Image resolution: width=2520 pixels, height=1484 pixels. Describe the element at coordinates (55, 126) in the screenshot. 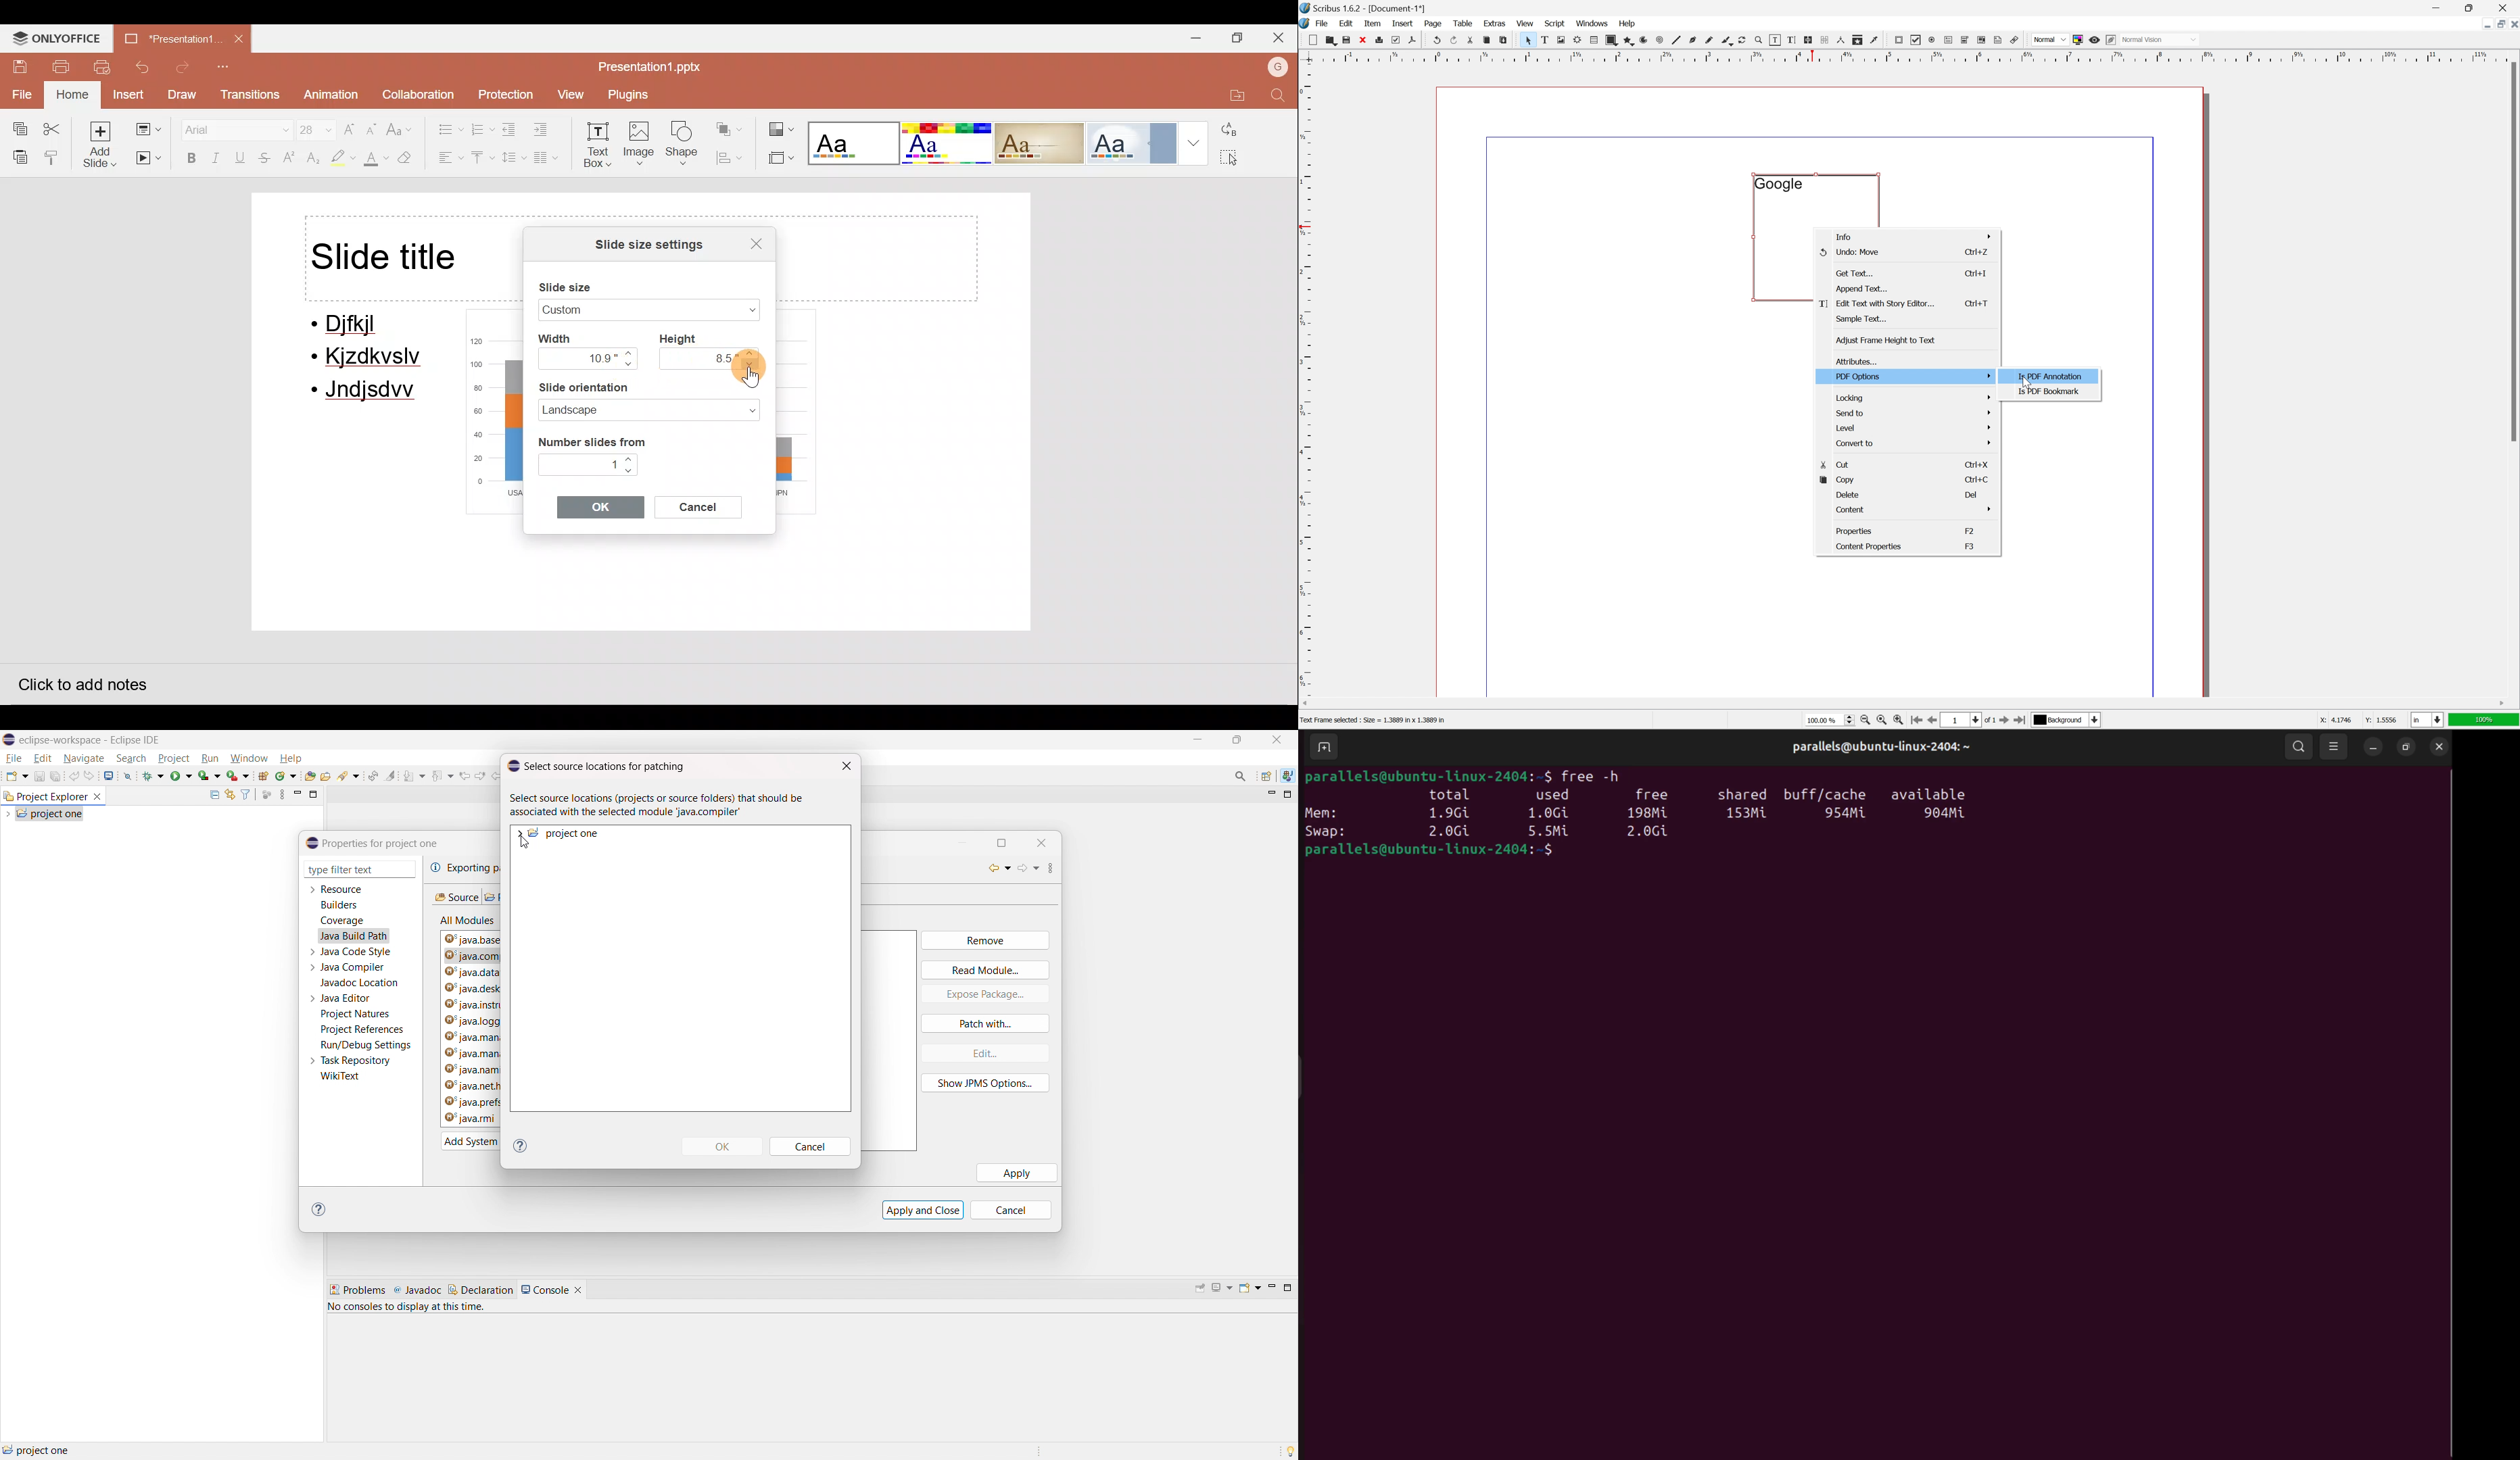

I see `Cut` at that location.